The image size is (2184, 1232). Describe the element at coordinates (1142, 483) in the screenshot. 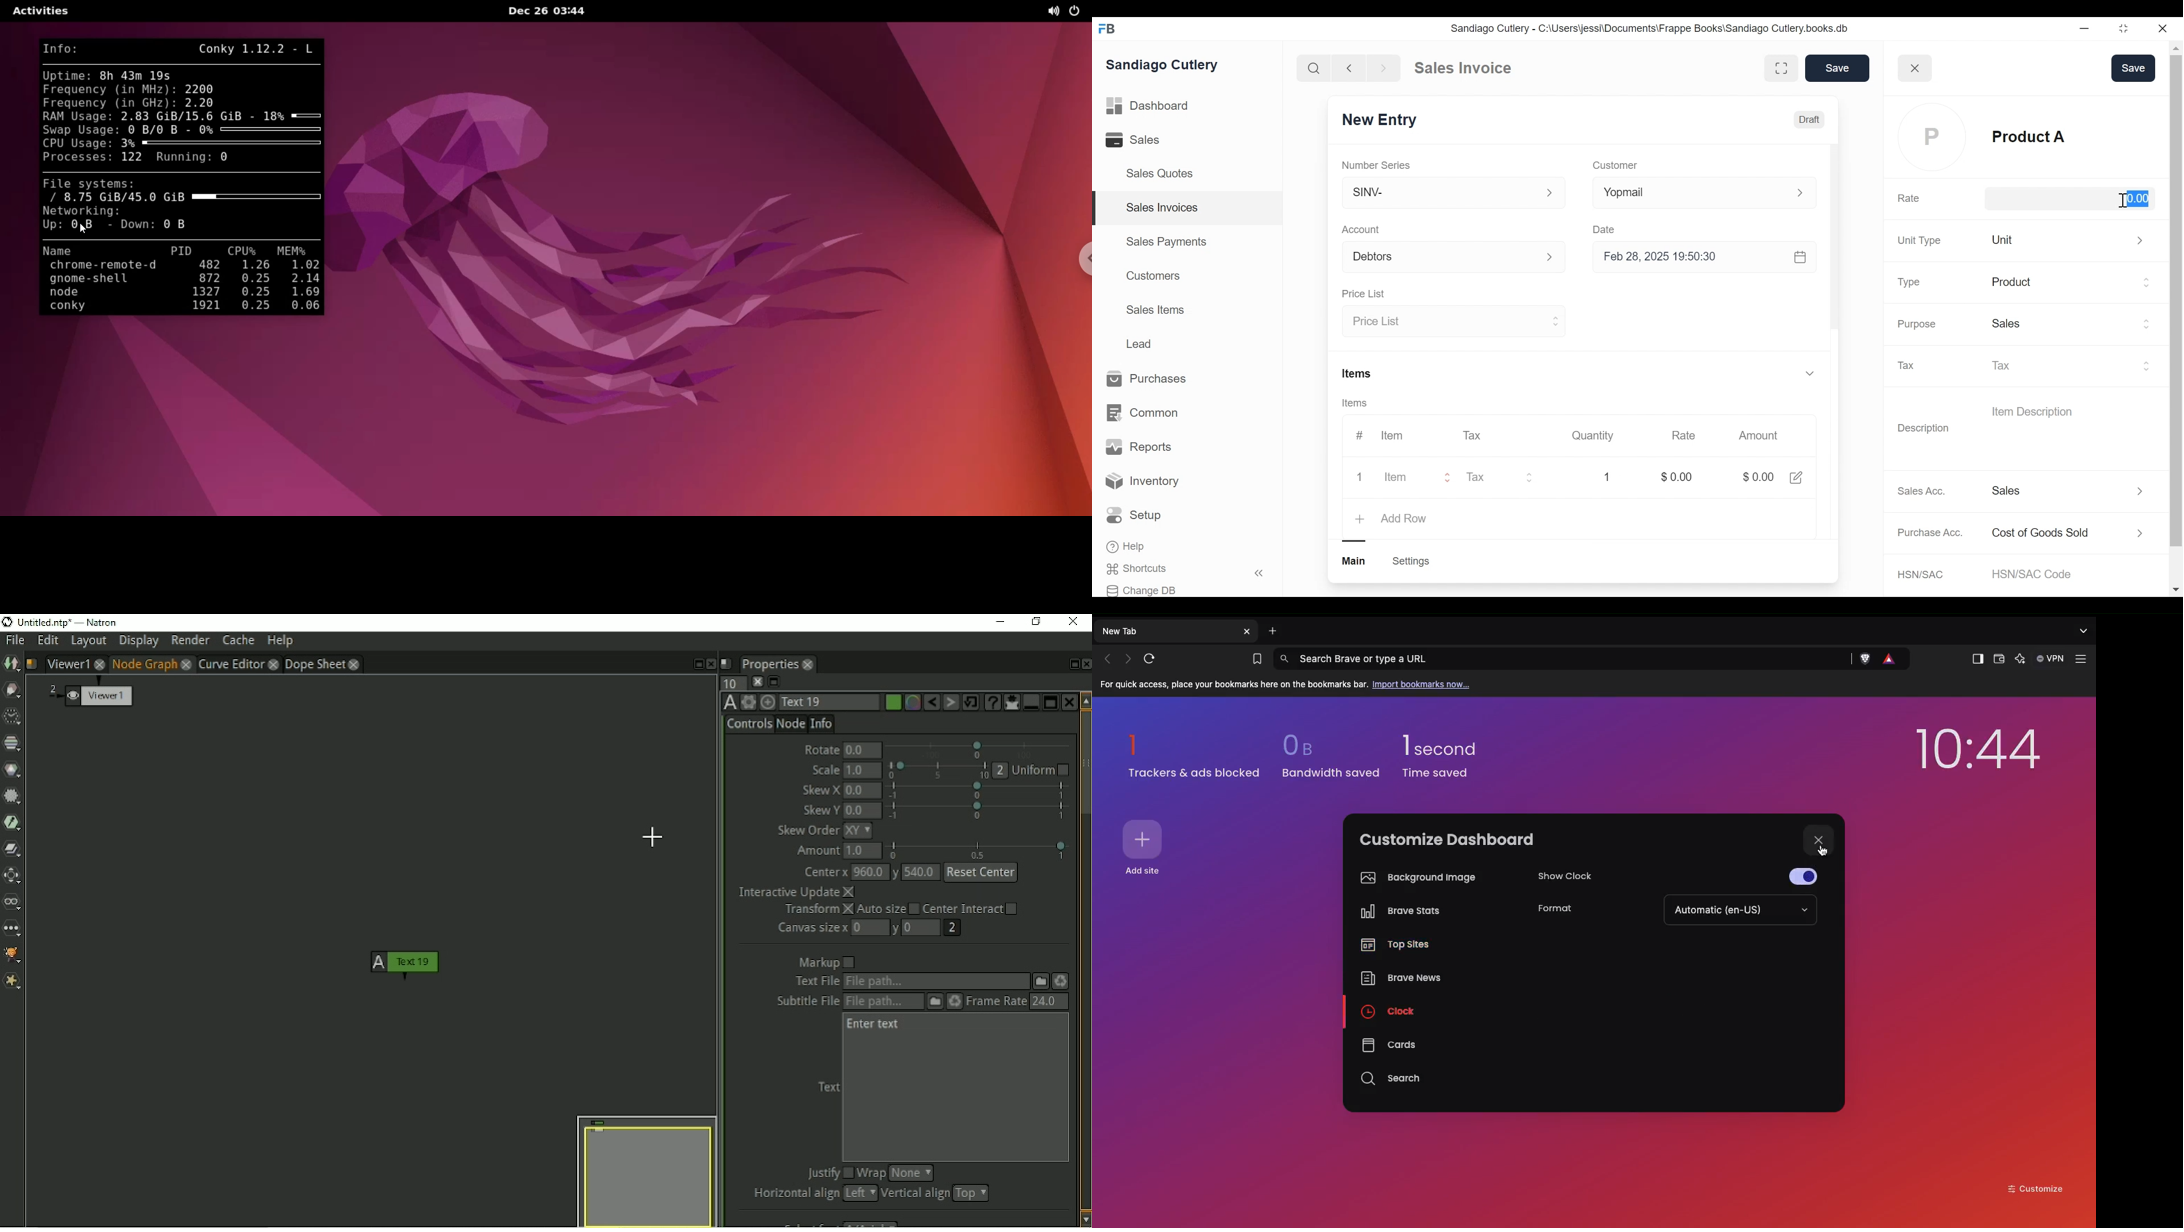

I see `Inventory` at that location.